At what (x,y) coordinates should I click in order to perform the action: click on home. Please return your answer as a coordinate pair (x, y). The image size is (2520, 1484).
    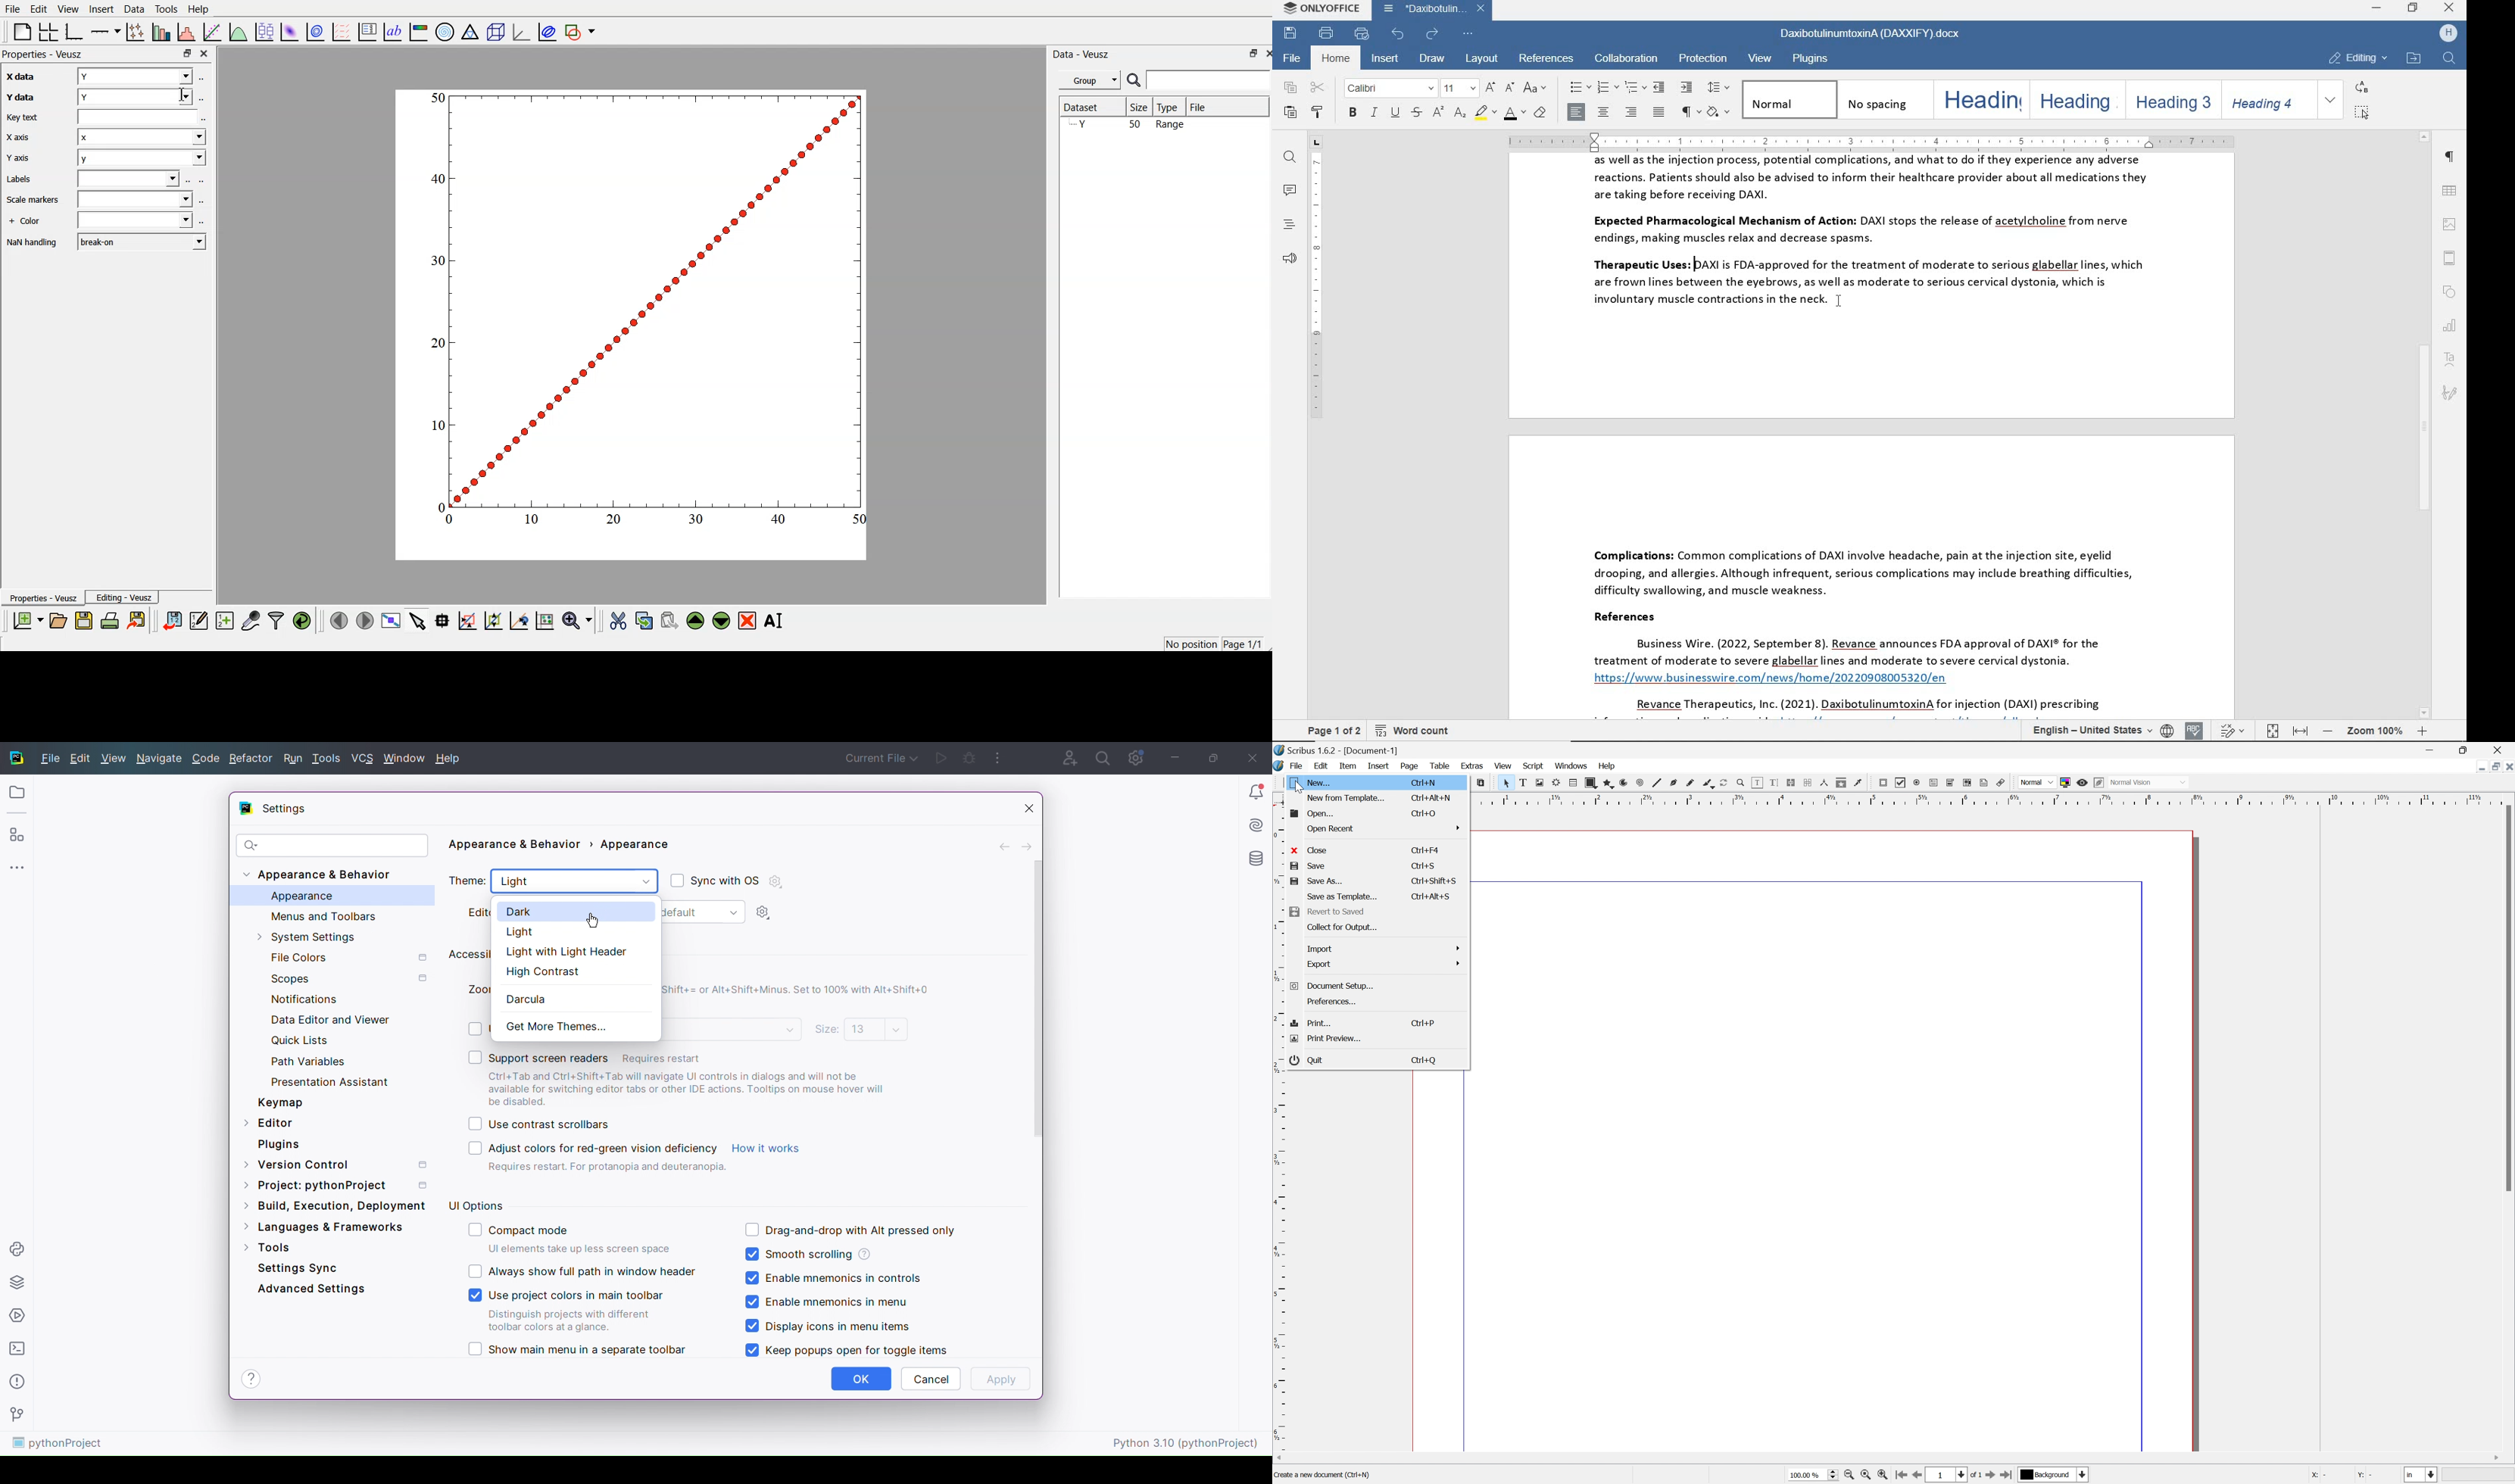
    Looking at the image, I should click on (1337, 58).